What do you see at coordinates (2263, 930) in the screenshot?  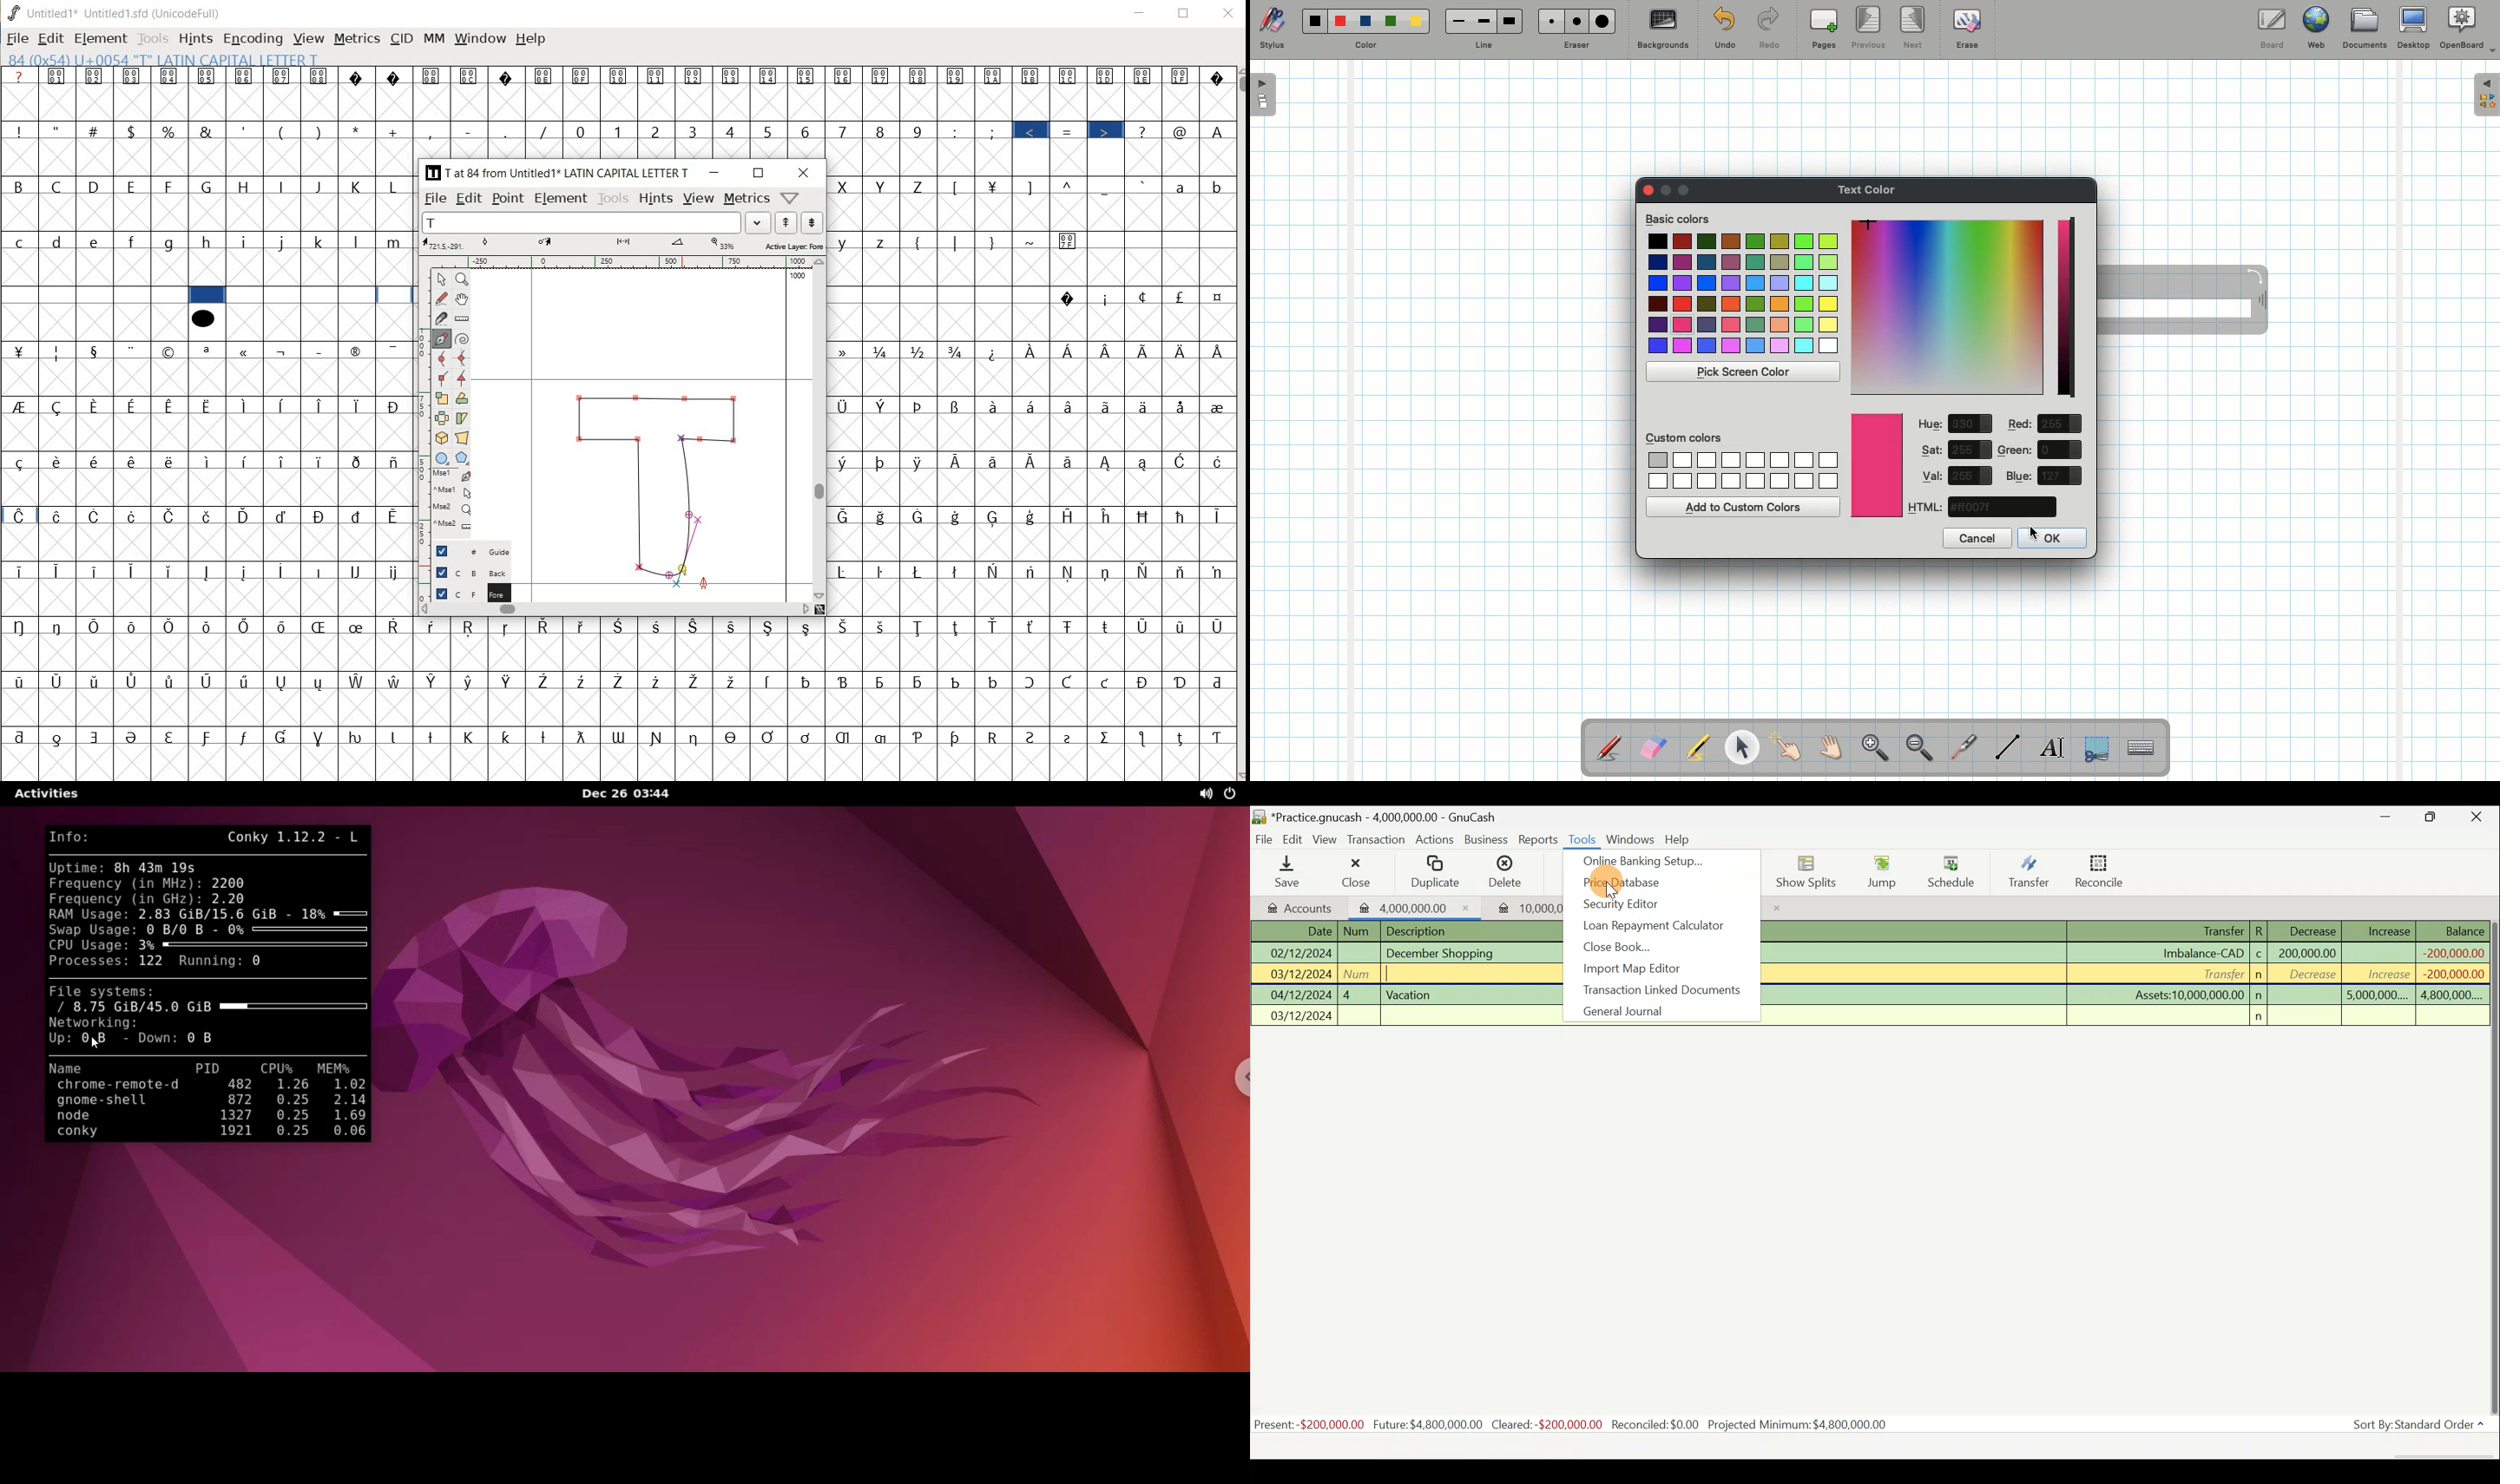 I see `R` at bounding box center [2263, 930].